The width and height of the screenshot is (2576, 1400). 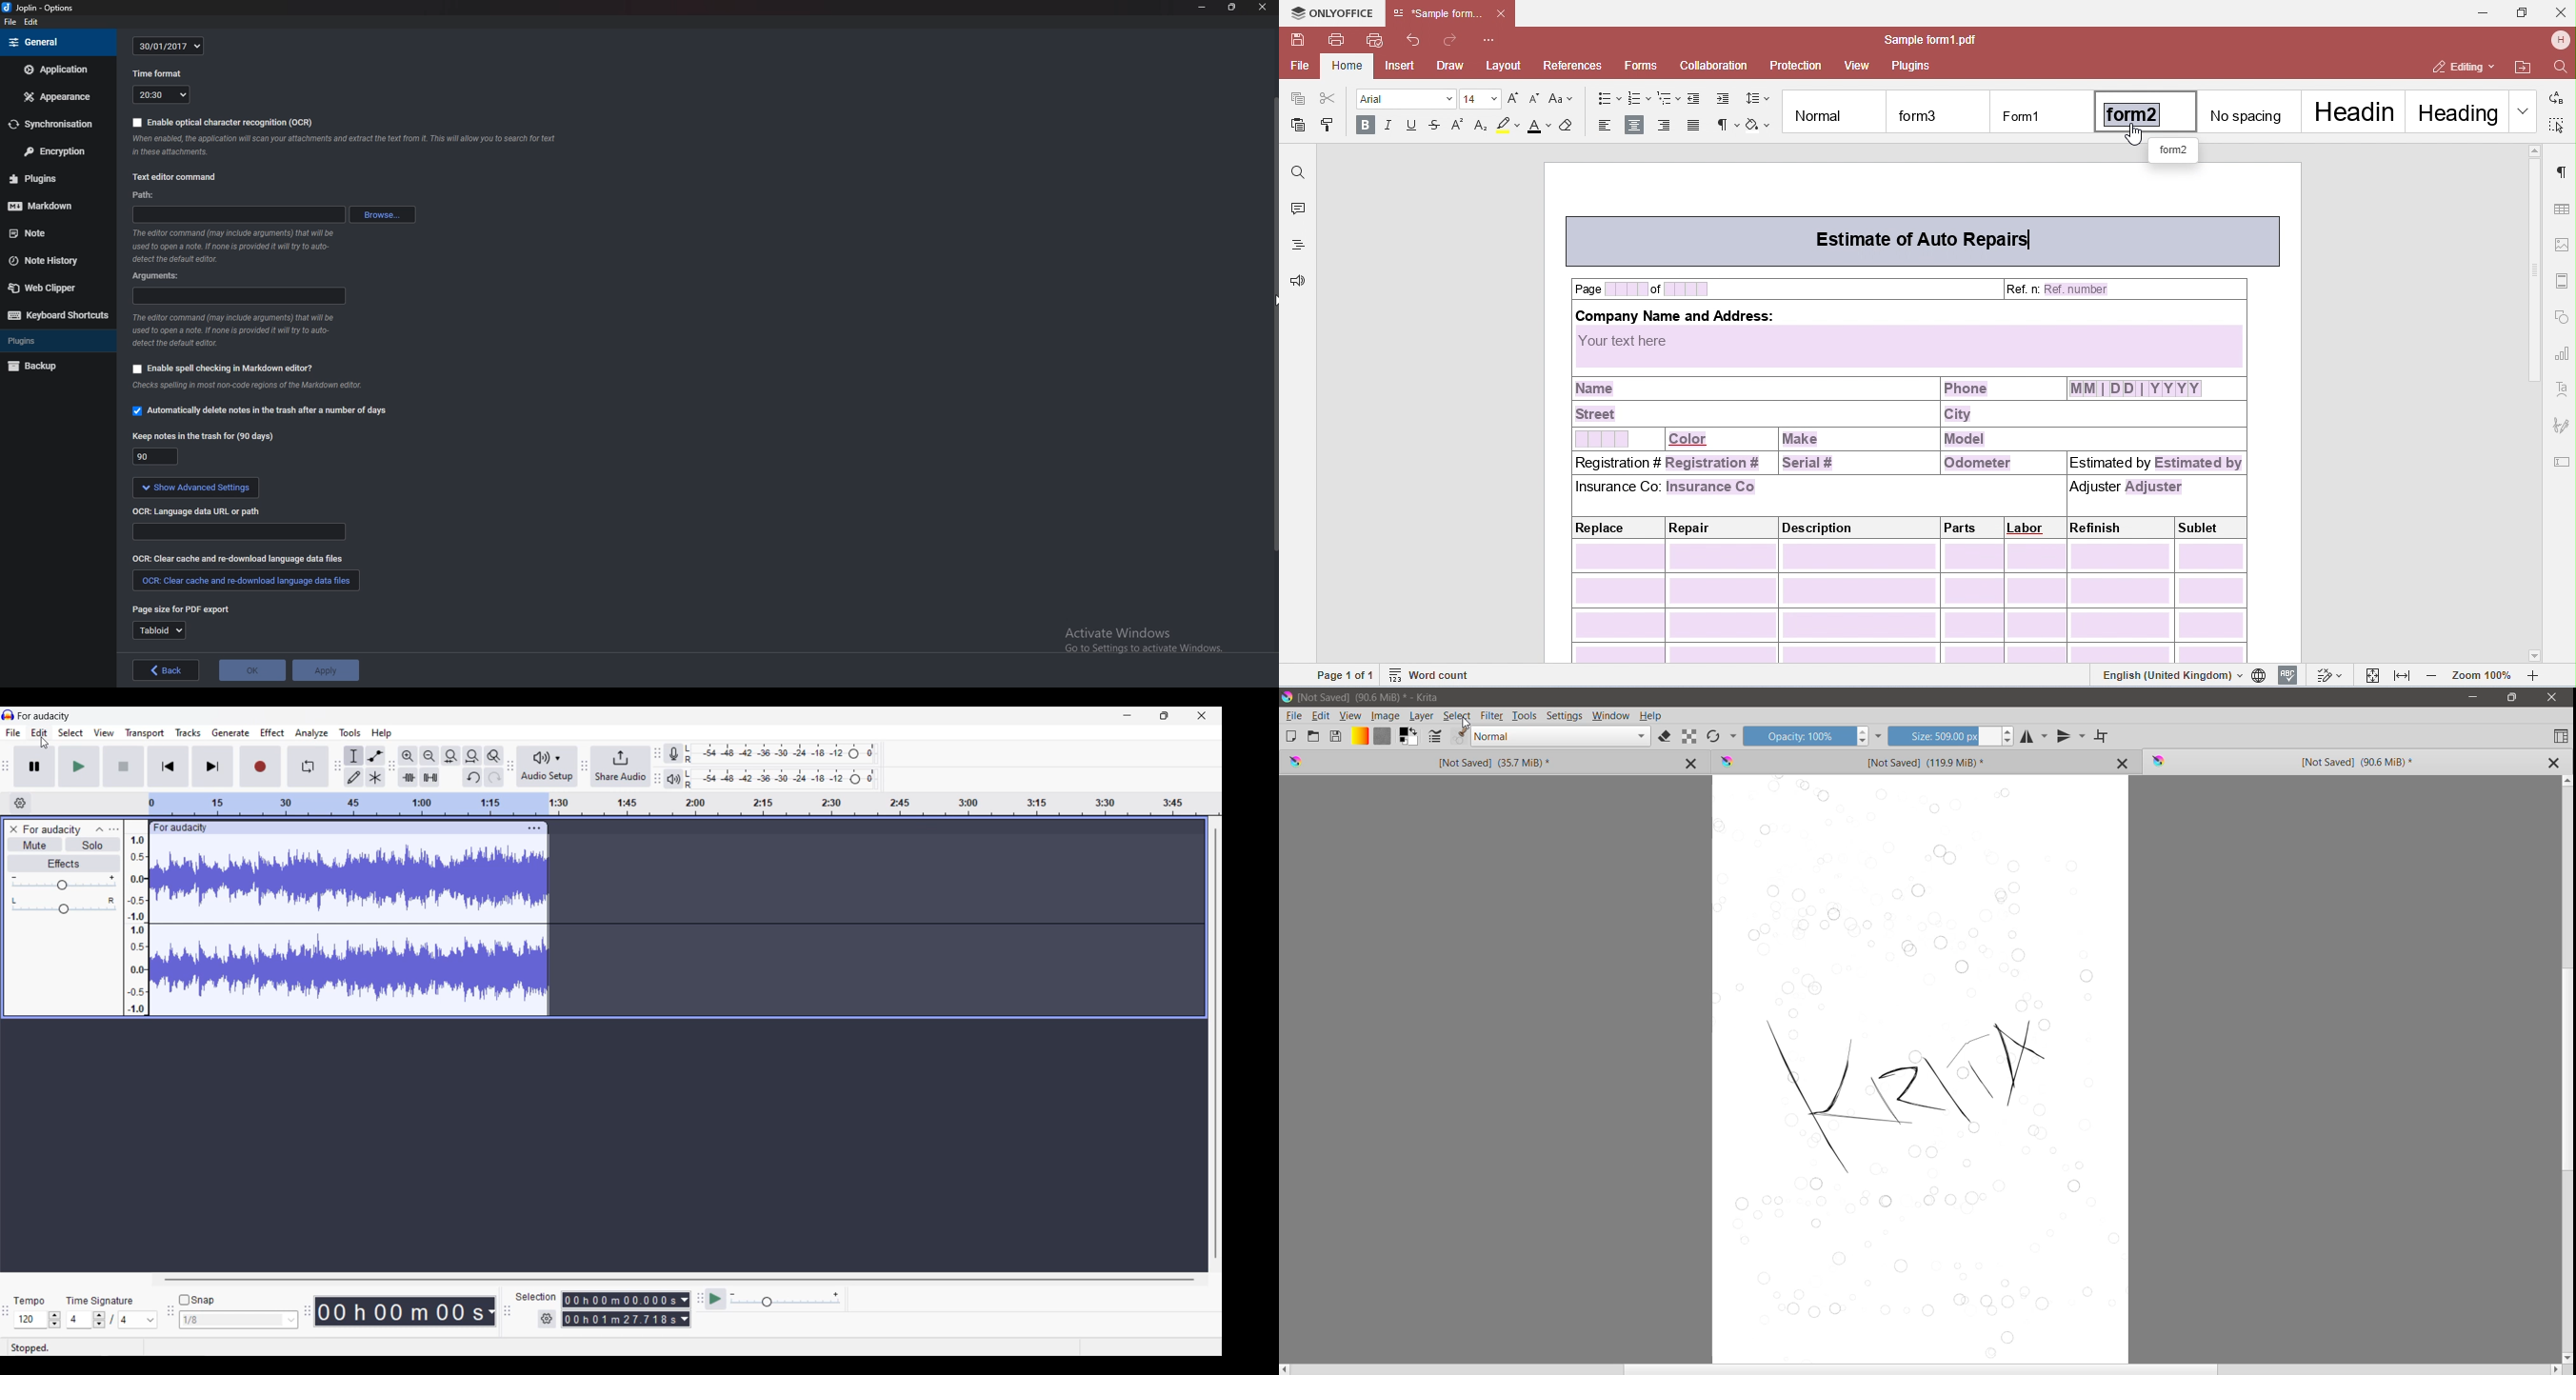 I want to click on Tempo settings, so click(x=38, y=1320).